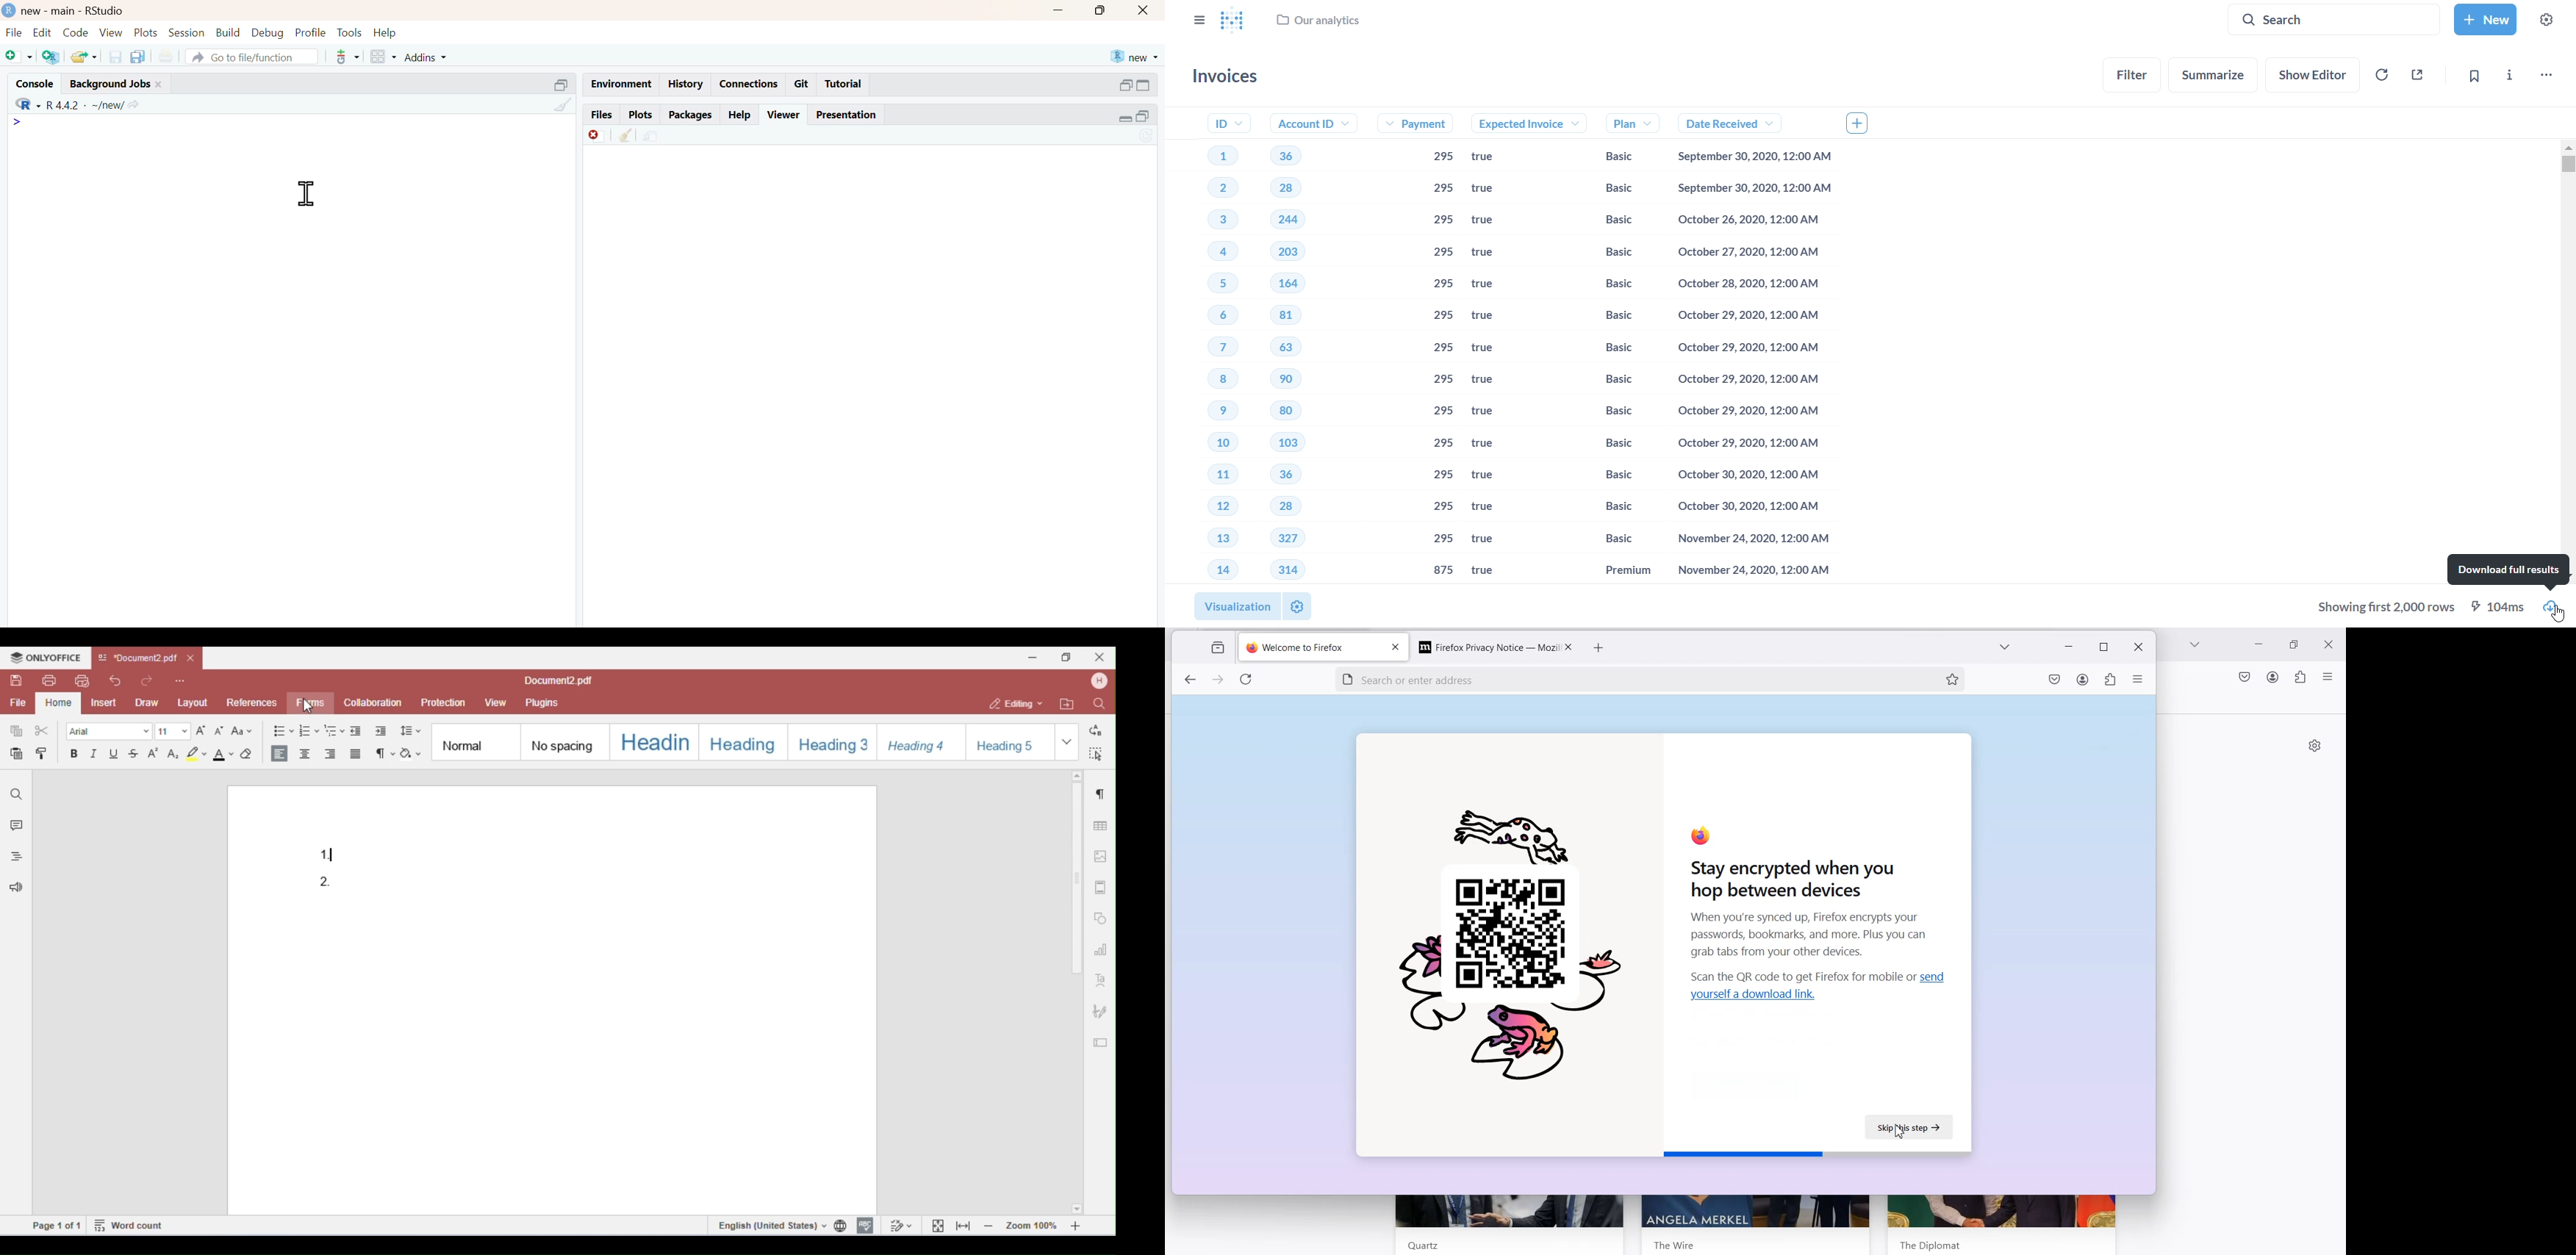  I want to click on Sync, so click(1147, 137).